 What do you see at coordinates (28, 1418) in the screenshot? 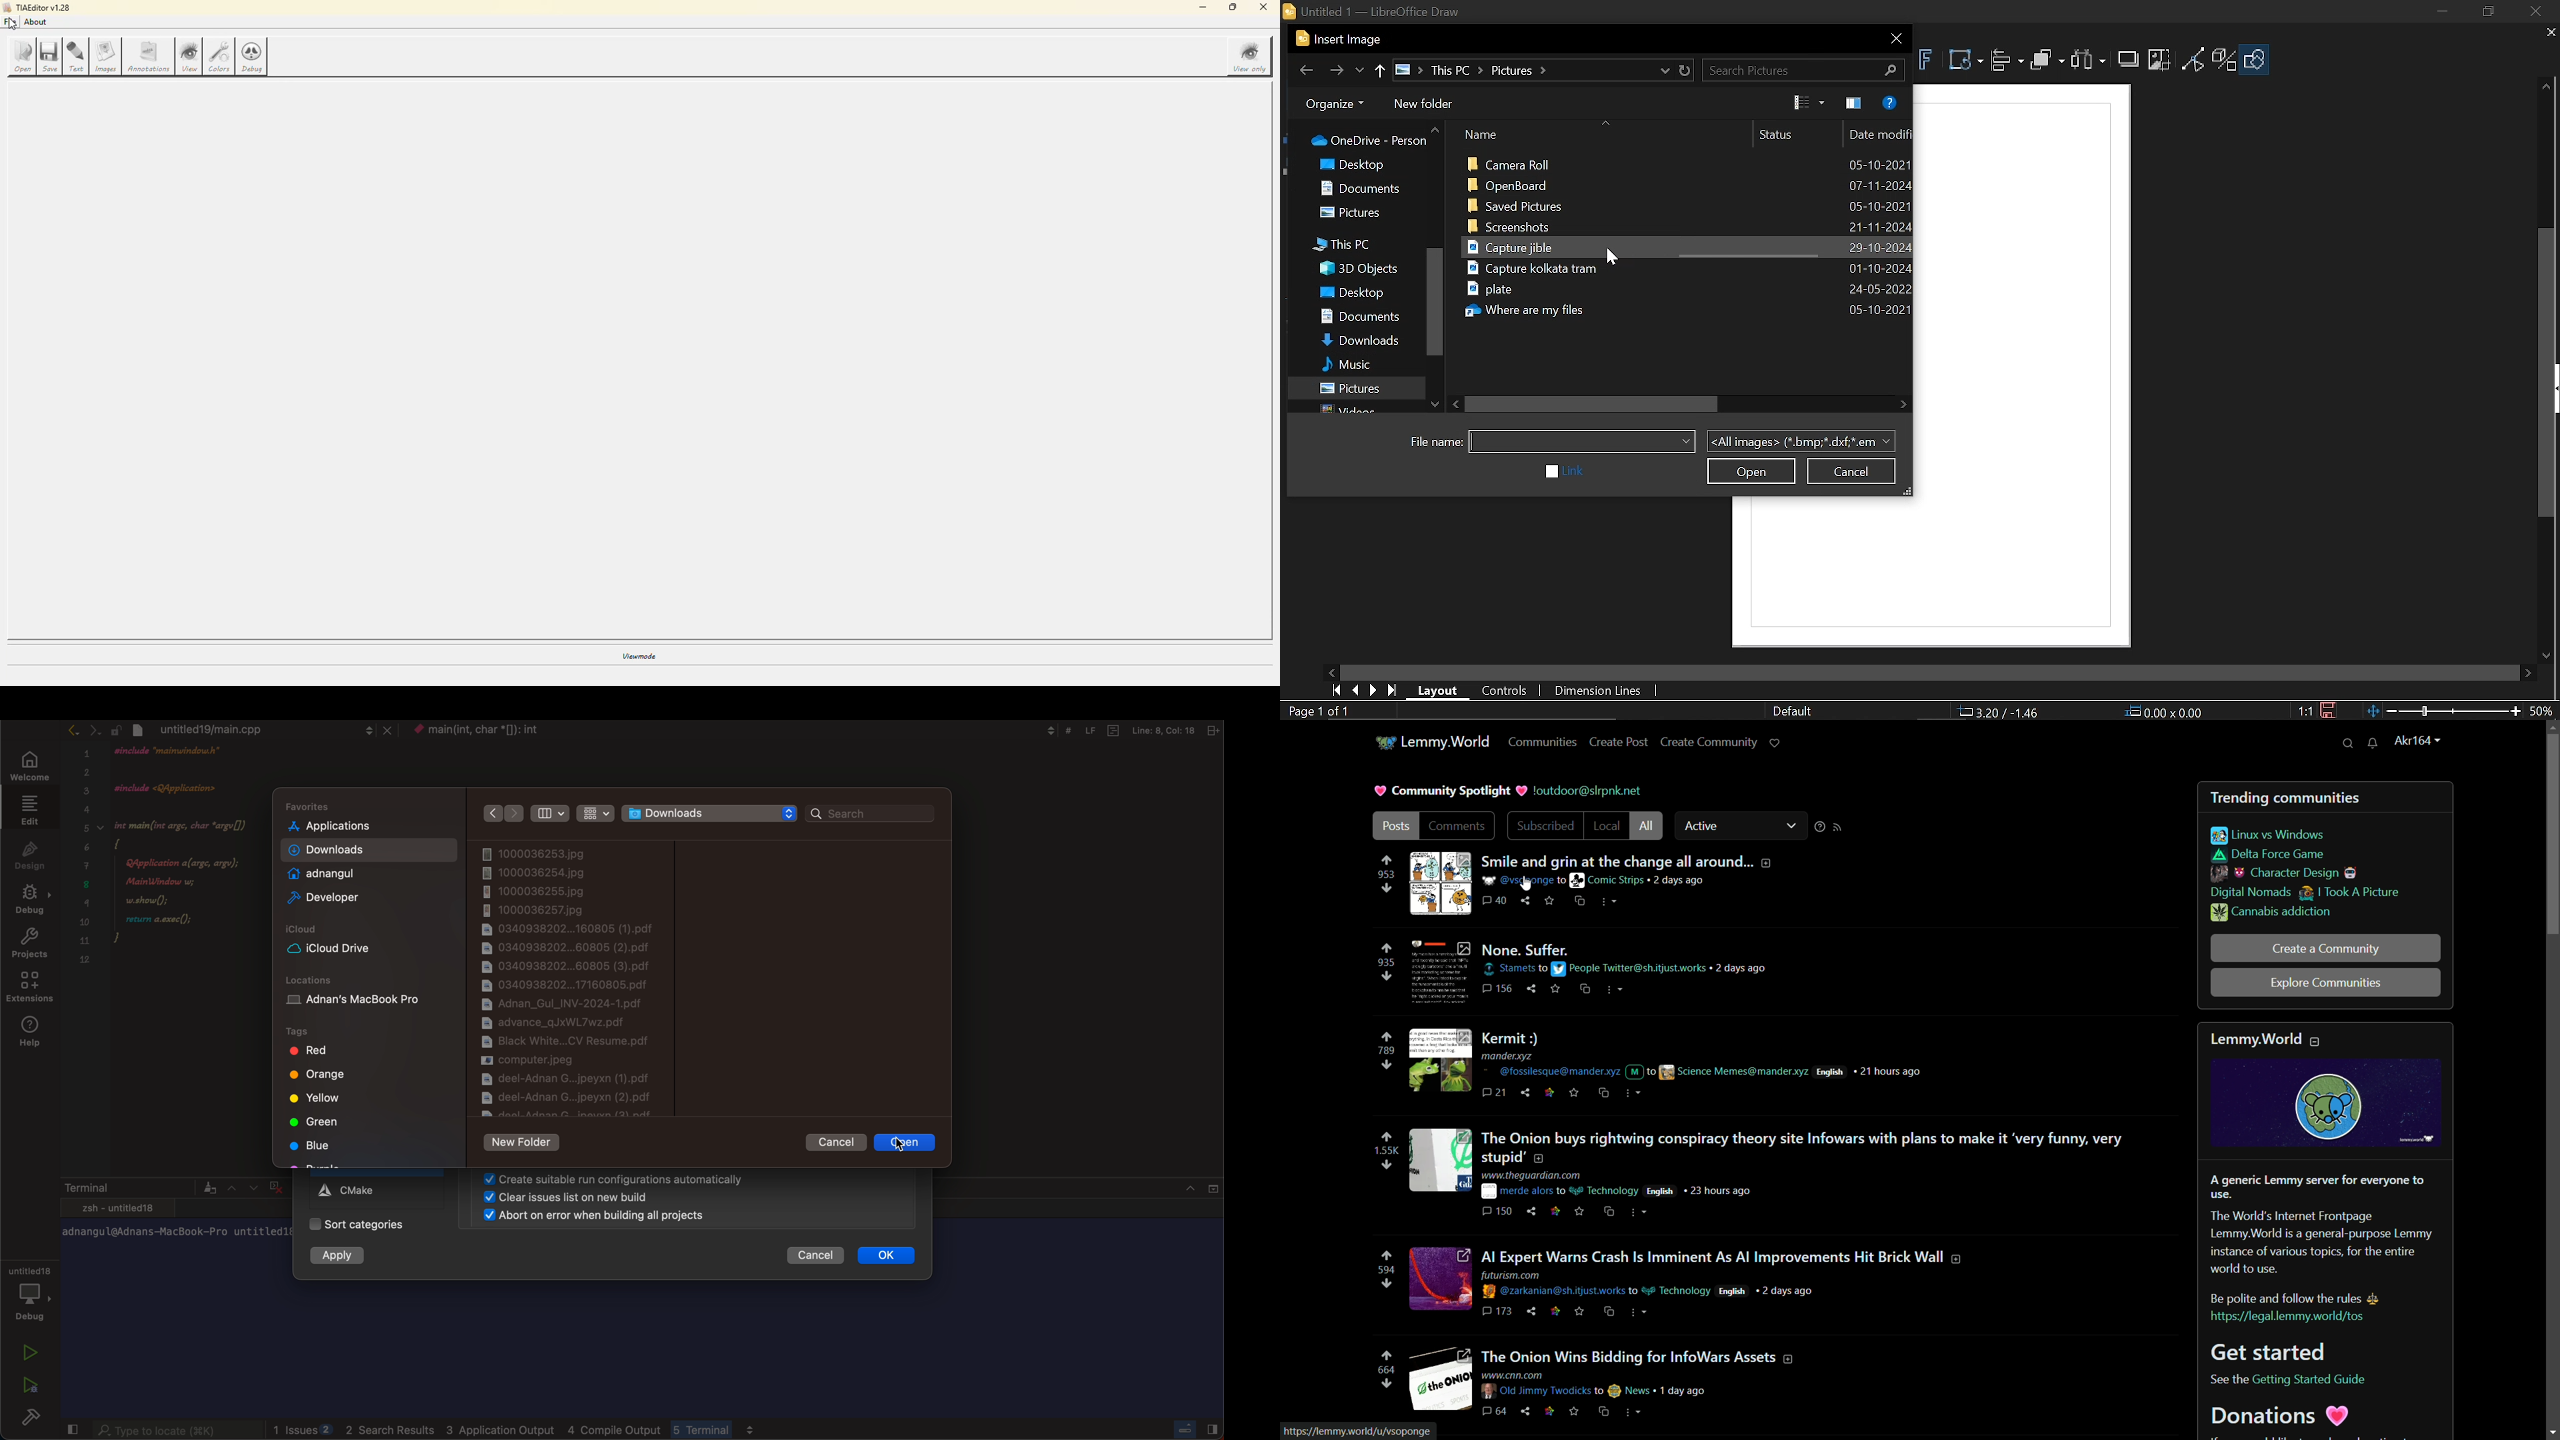
I see `build` at bounding box center [28, 1418].